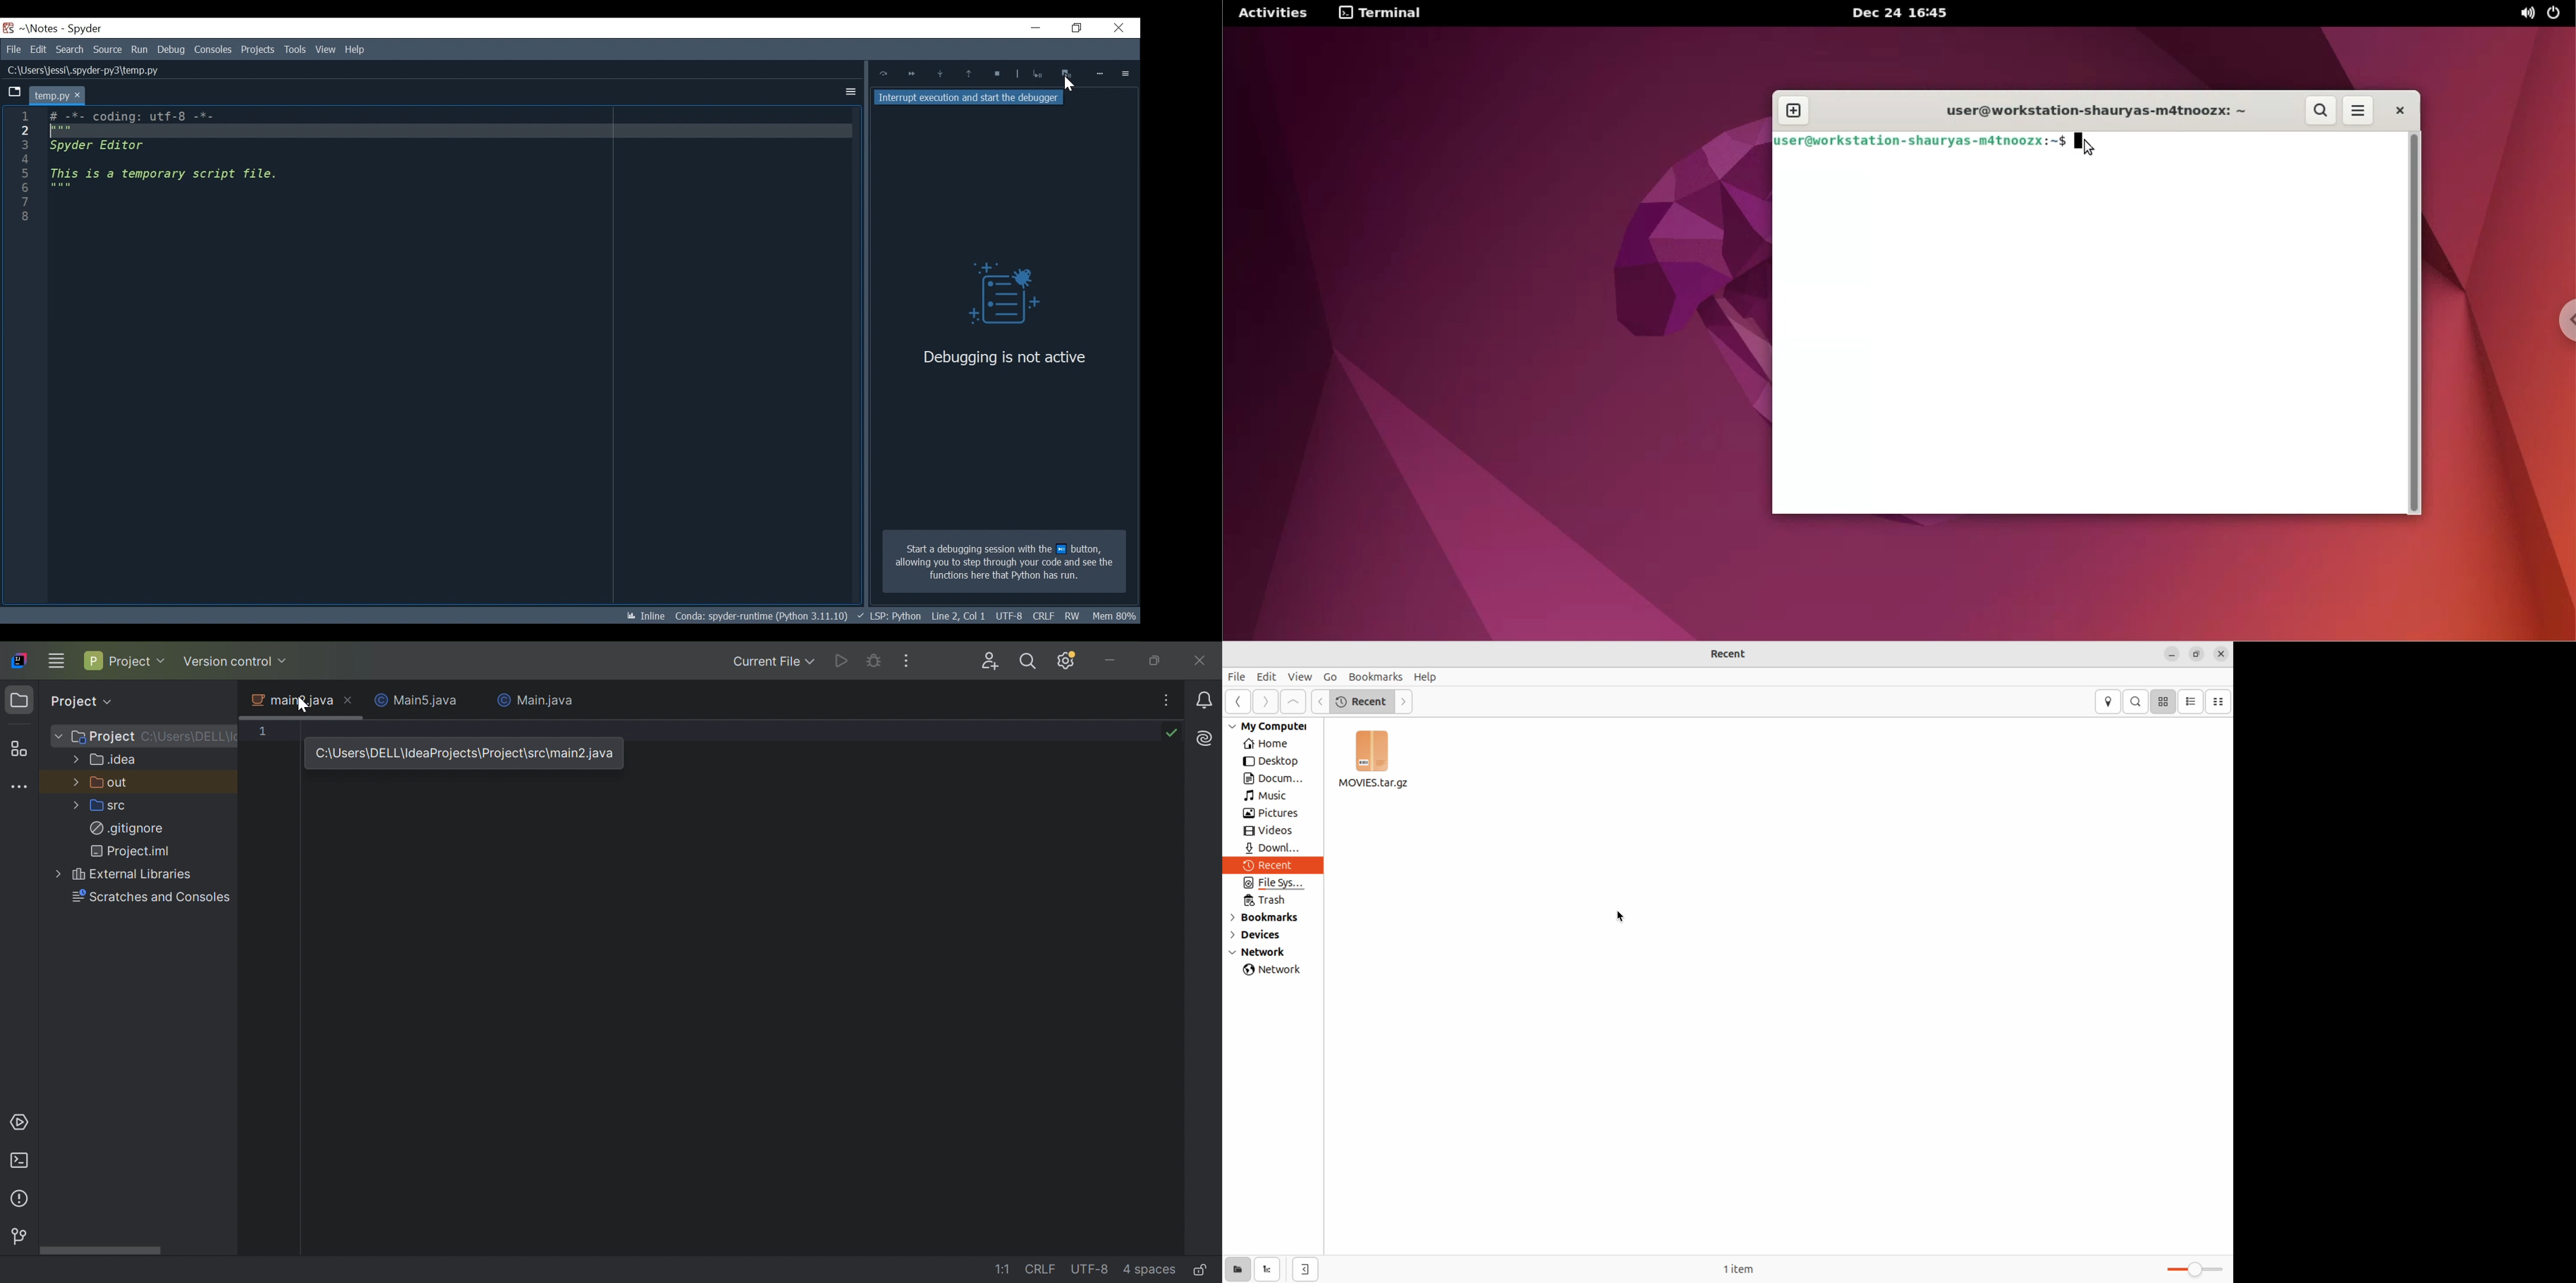 This screenshot has width=2576, height=1288. Describe the element at coordinates (1201, 661) in the screenshot. I see `Close` at that location.